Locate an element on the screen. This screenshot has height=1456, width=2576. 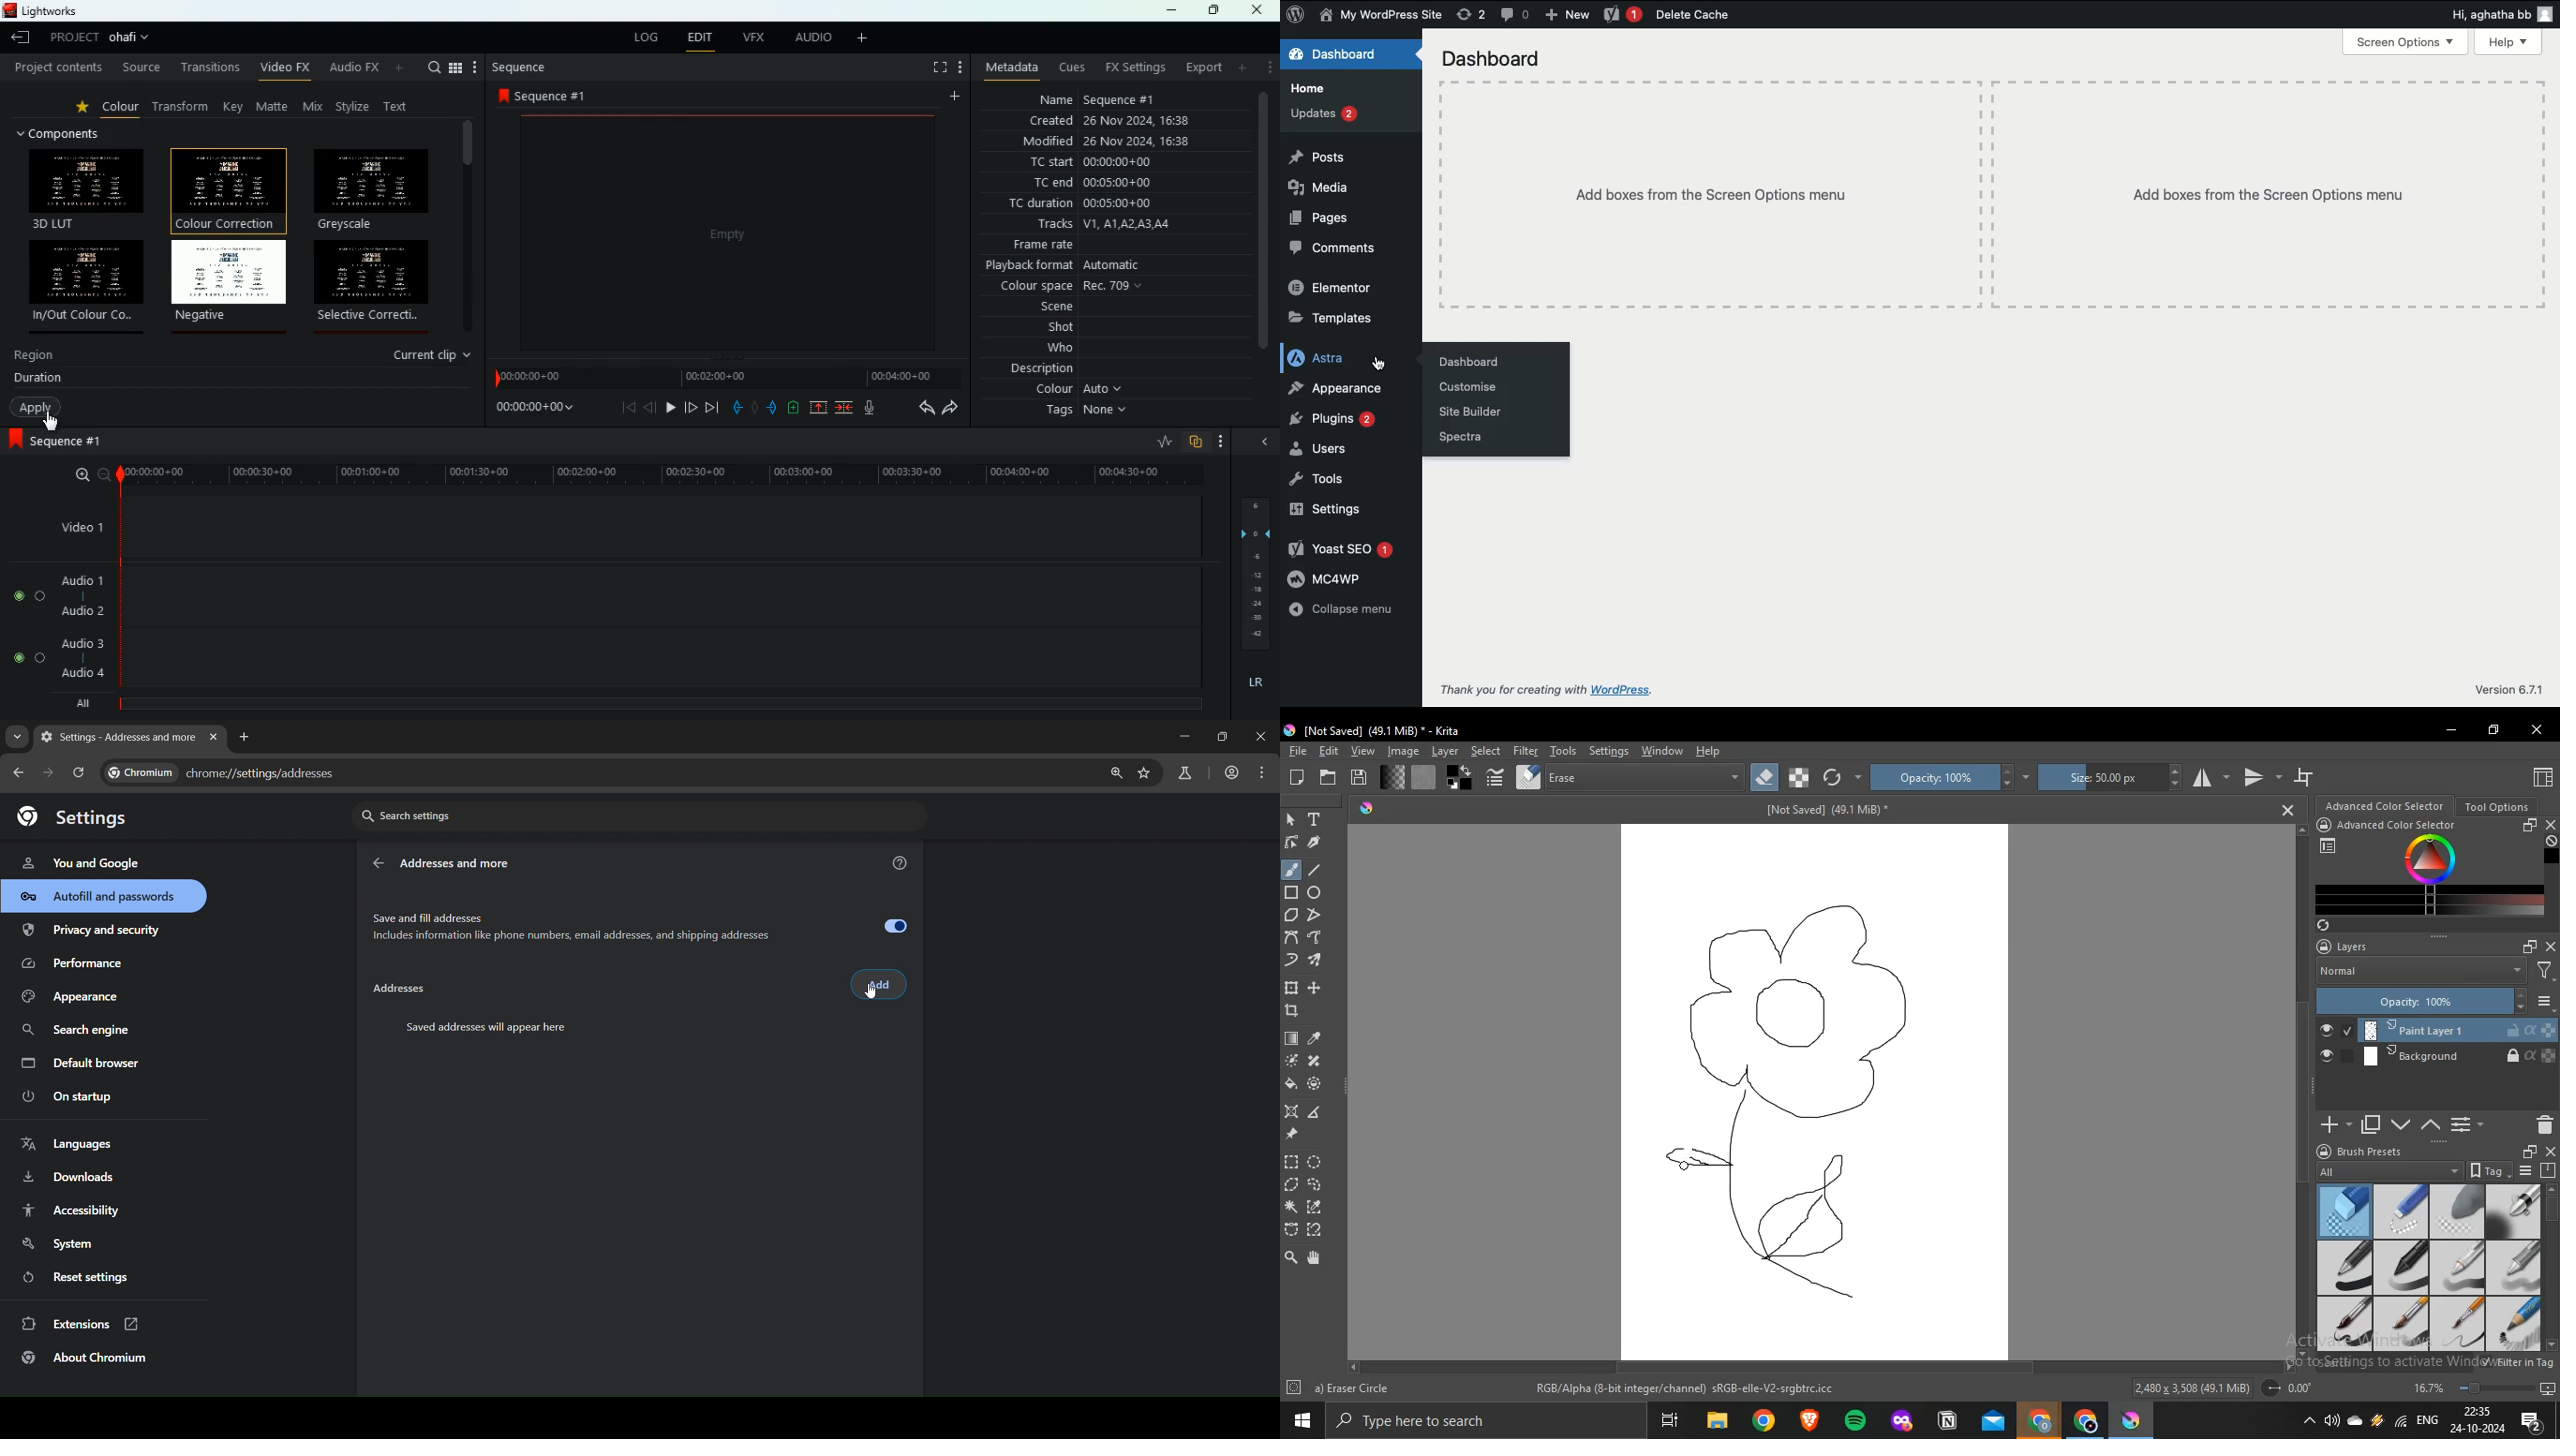
 Add boxes from the Screen Options menu|  is located at coordinates (2268, 195).